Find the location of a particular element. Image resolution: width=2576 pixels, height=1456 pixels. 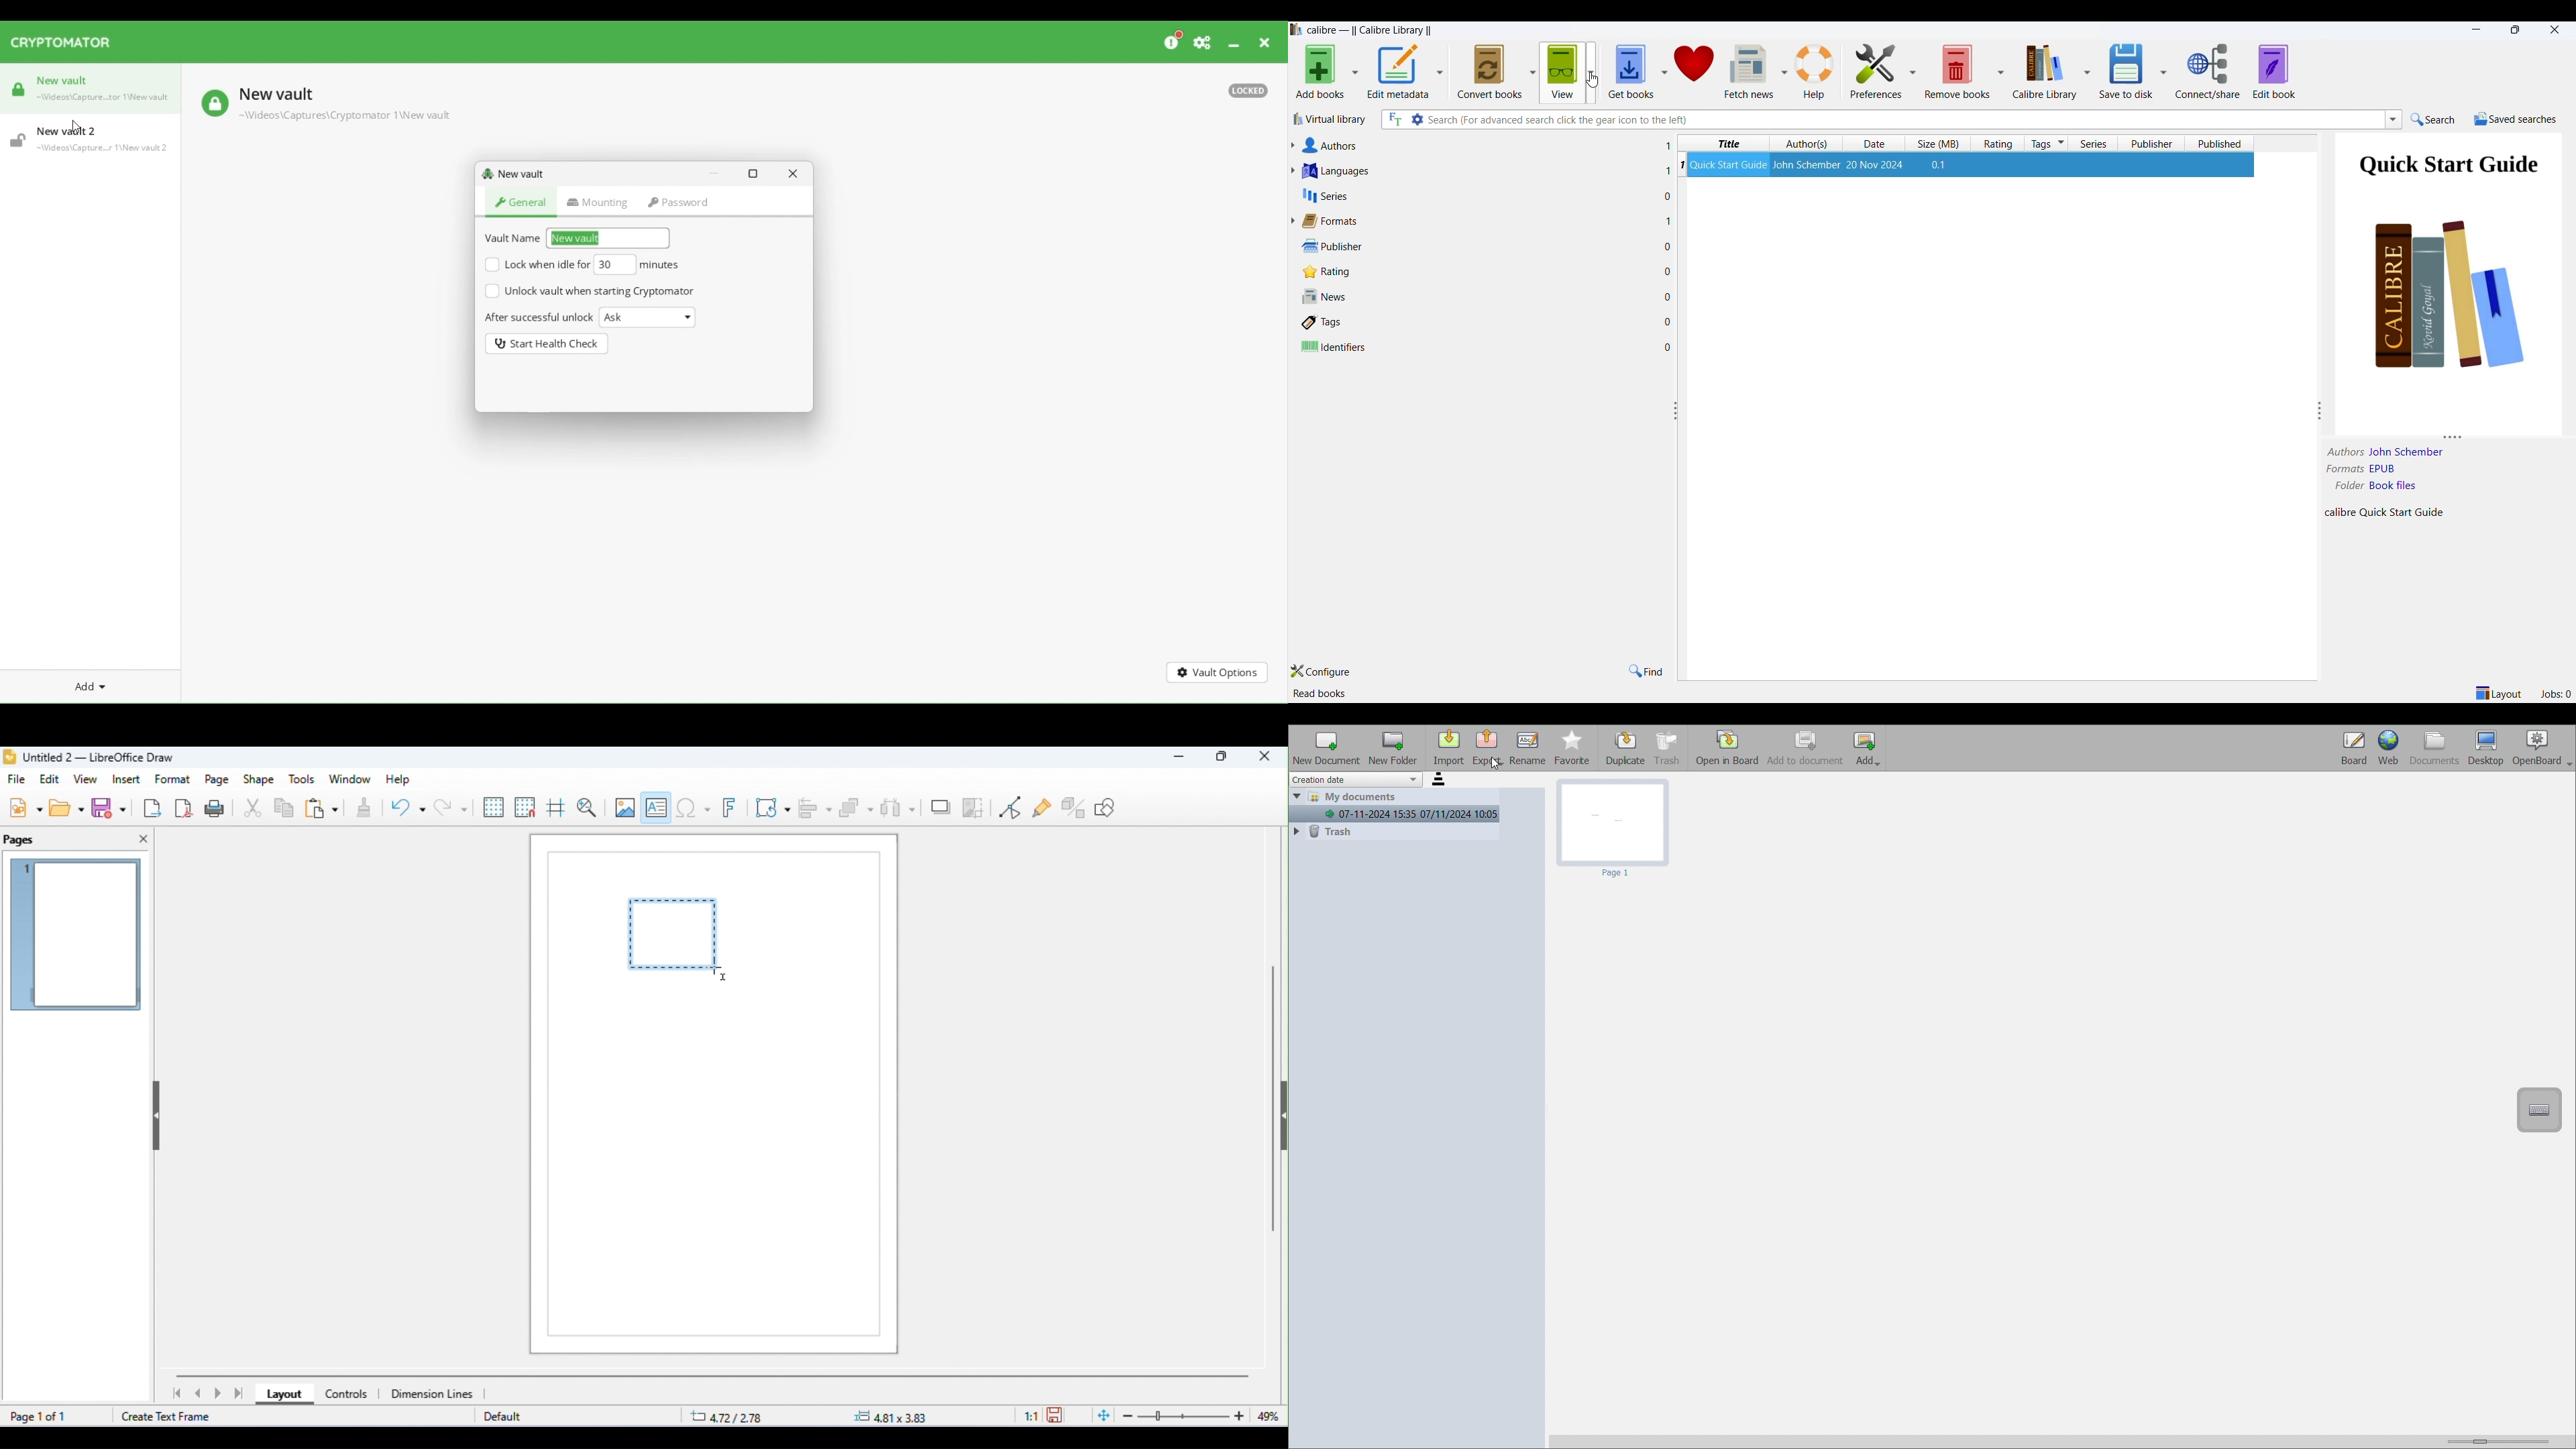

cursor is located at coordinates (1593, 79).